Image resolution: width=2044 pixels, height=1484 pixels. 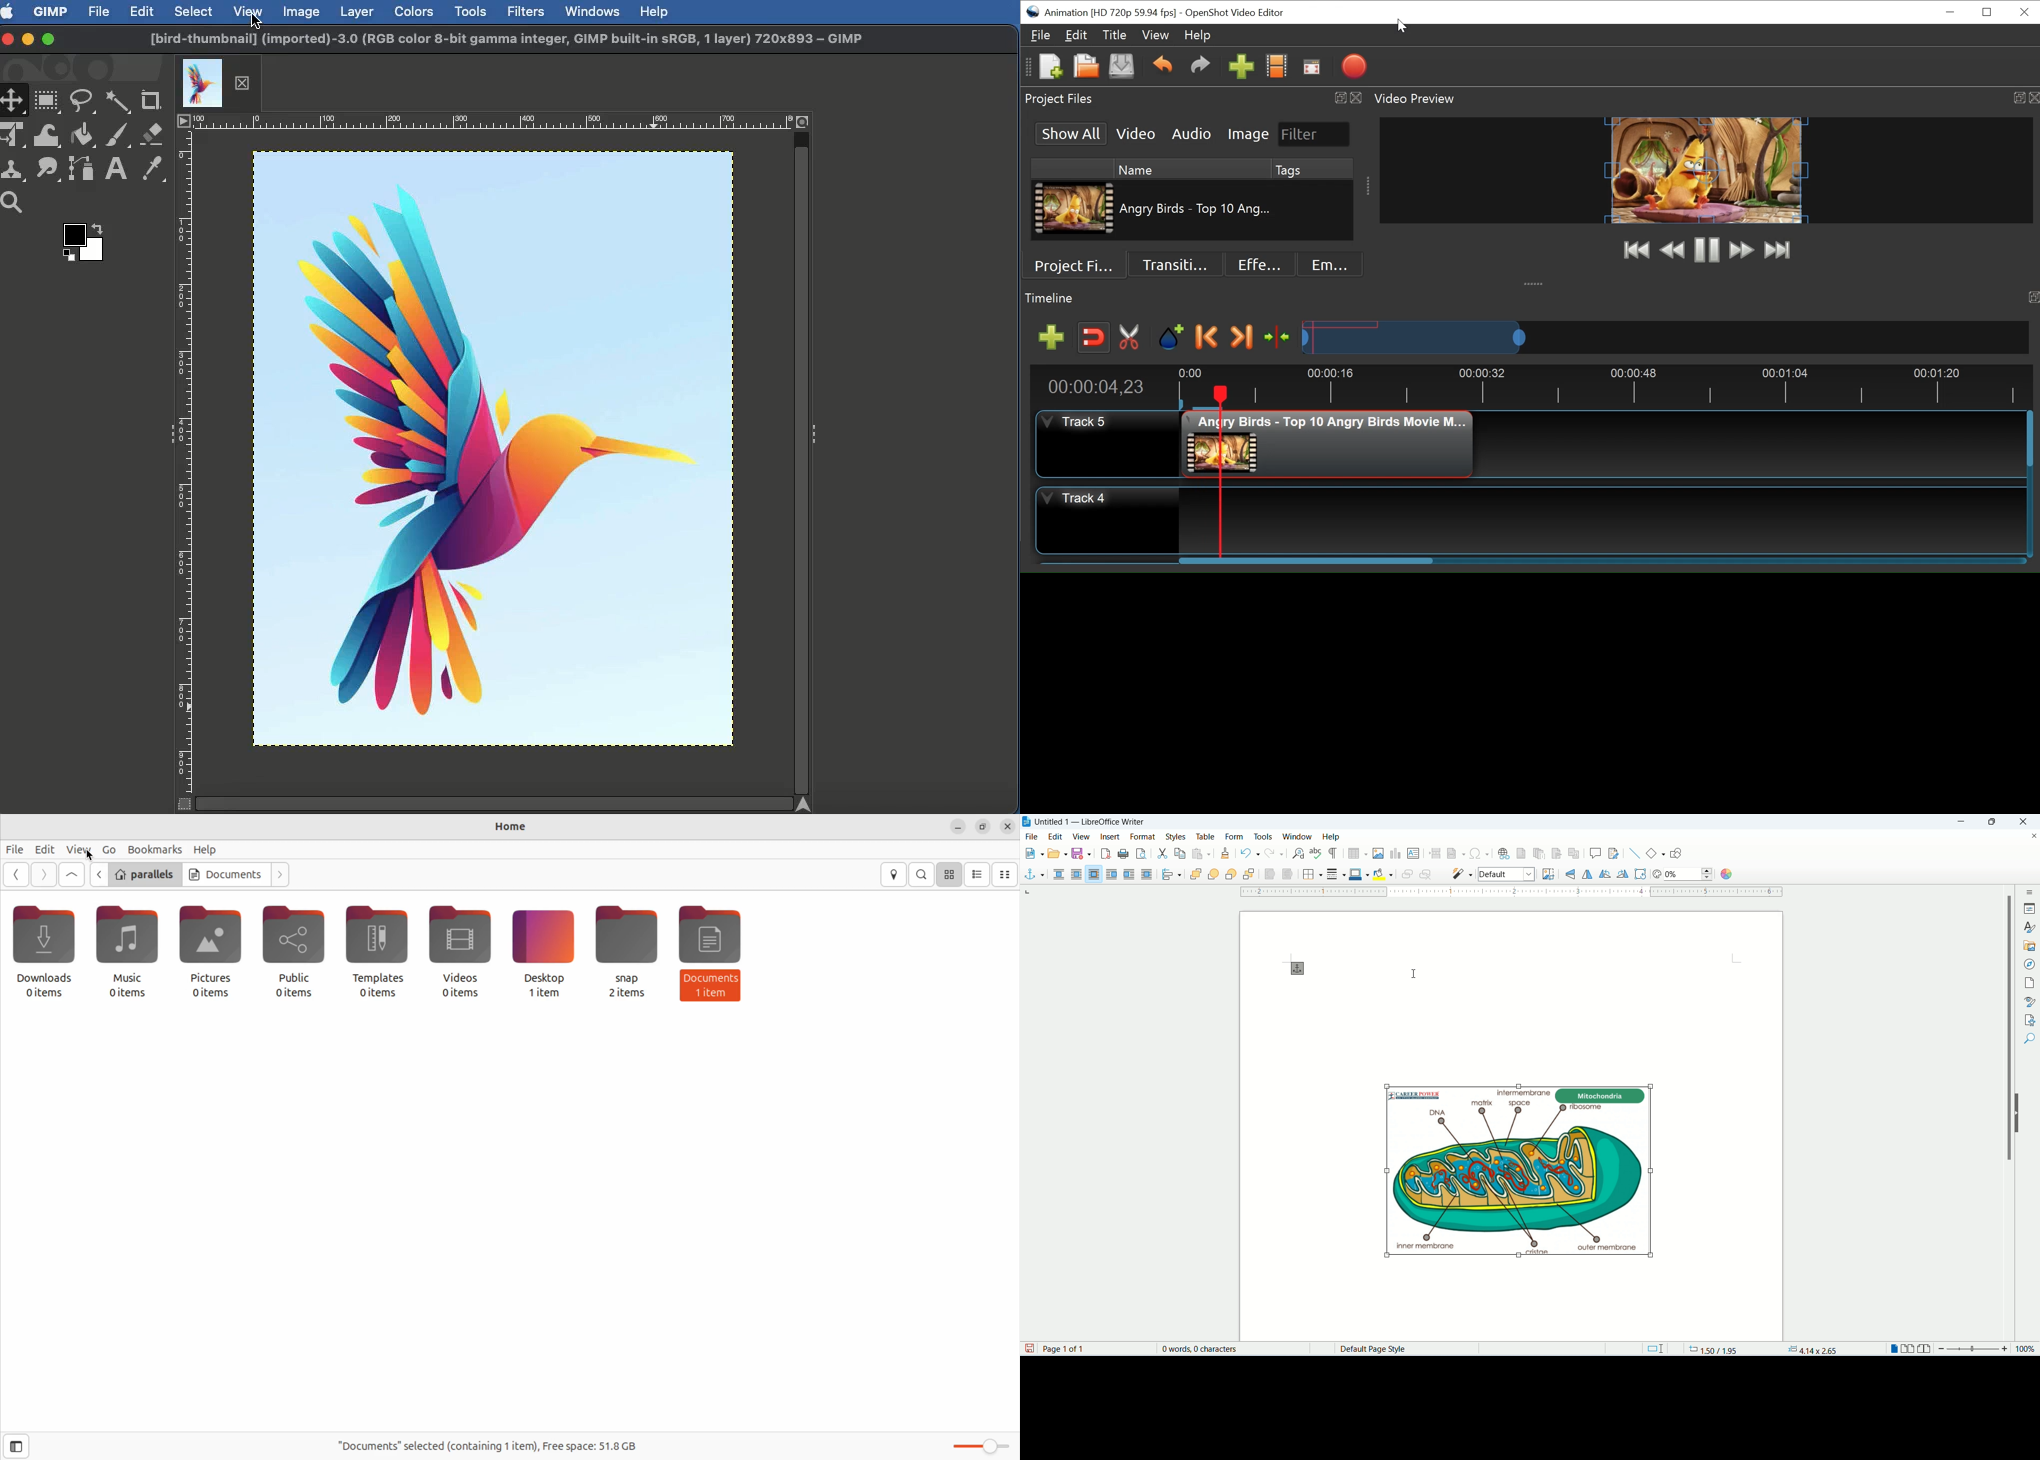 What do you see at coordinates (1479, 853) in the screenshot?
I see `insert symbol` at bounding box center [1479, 853].